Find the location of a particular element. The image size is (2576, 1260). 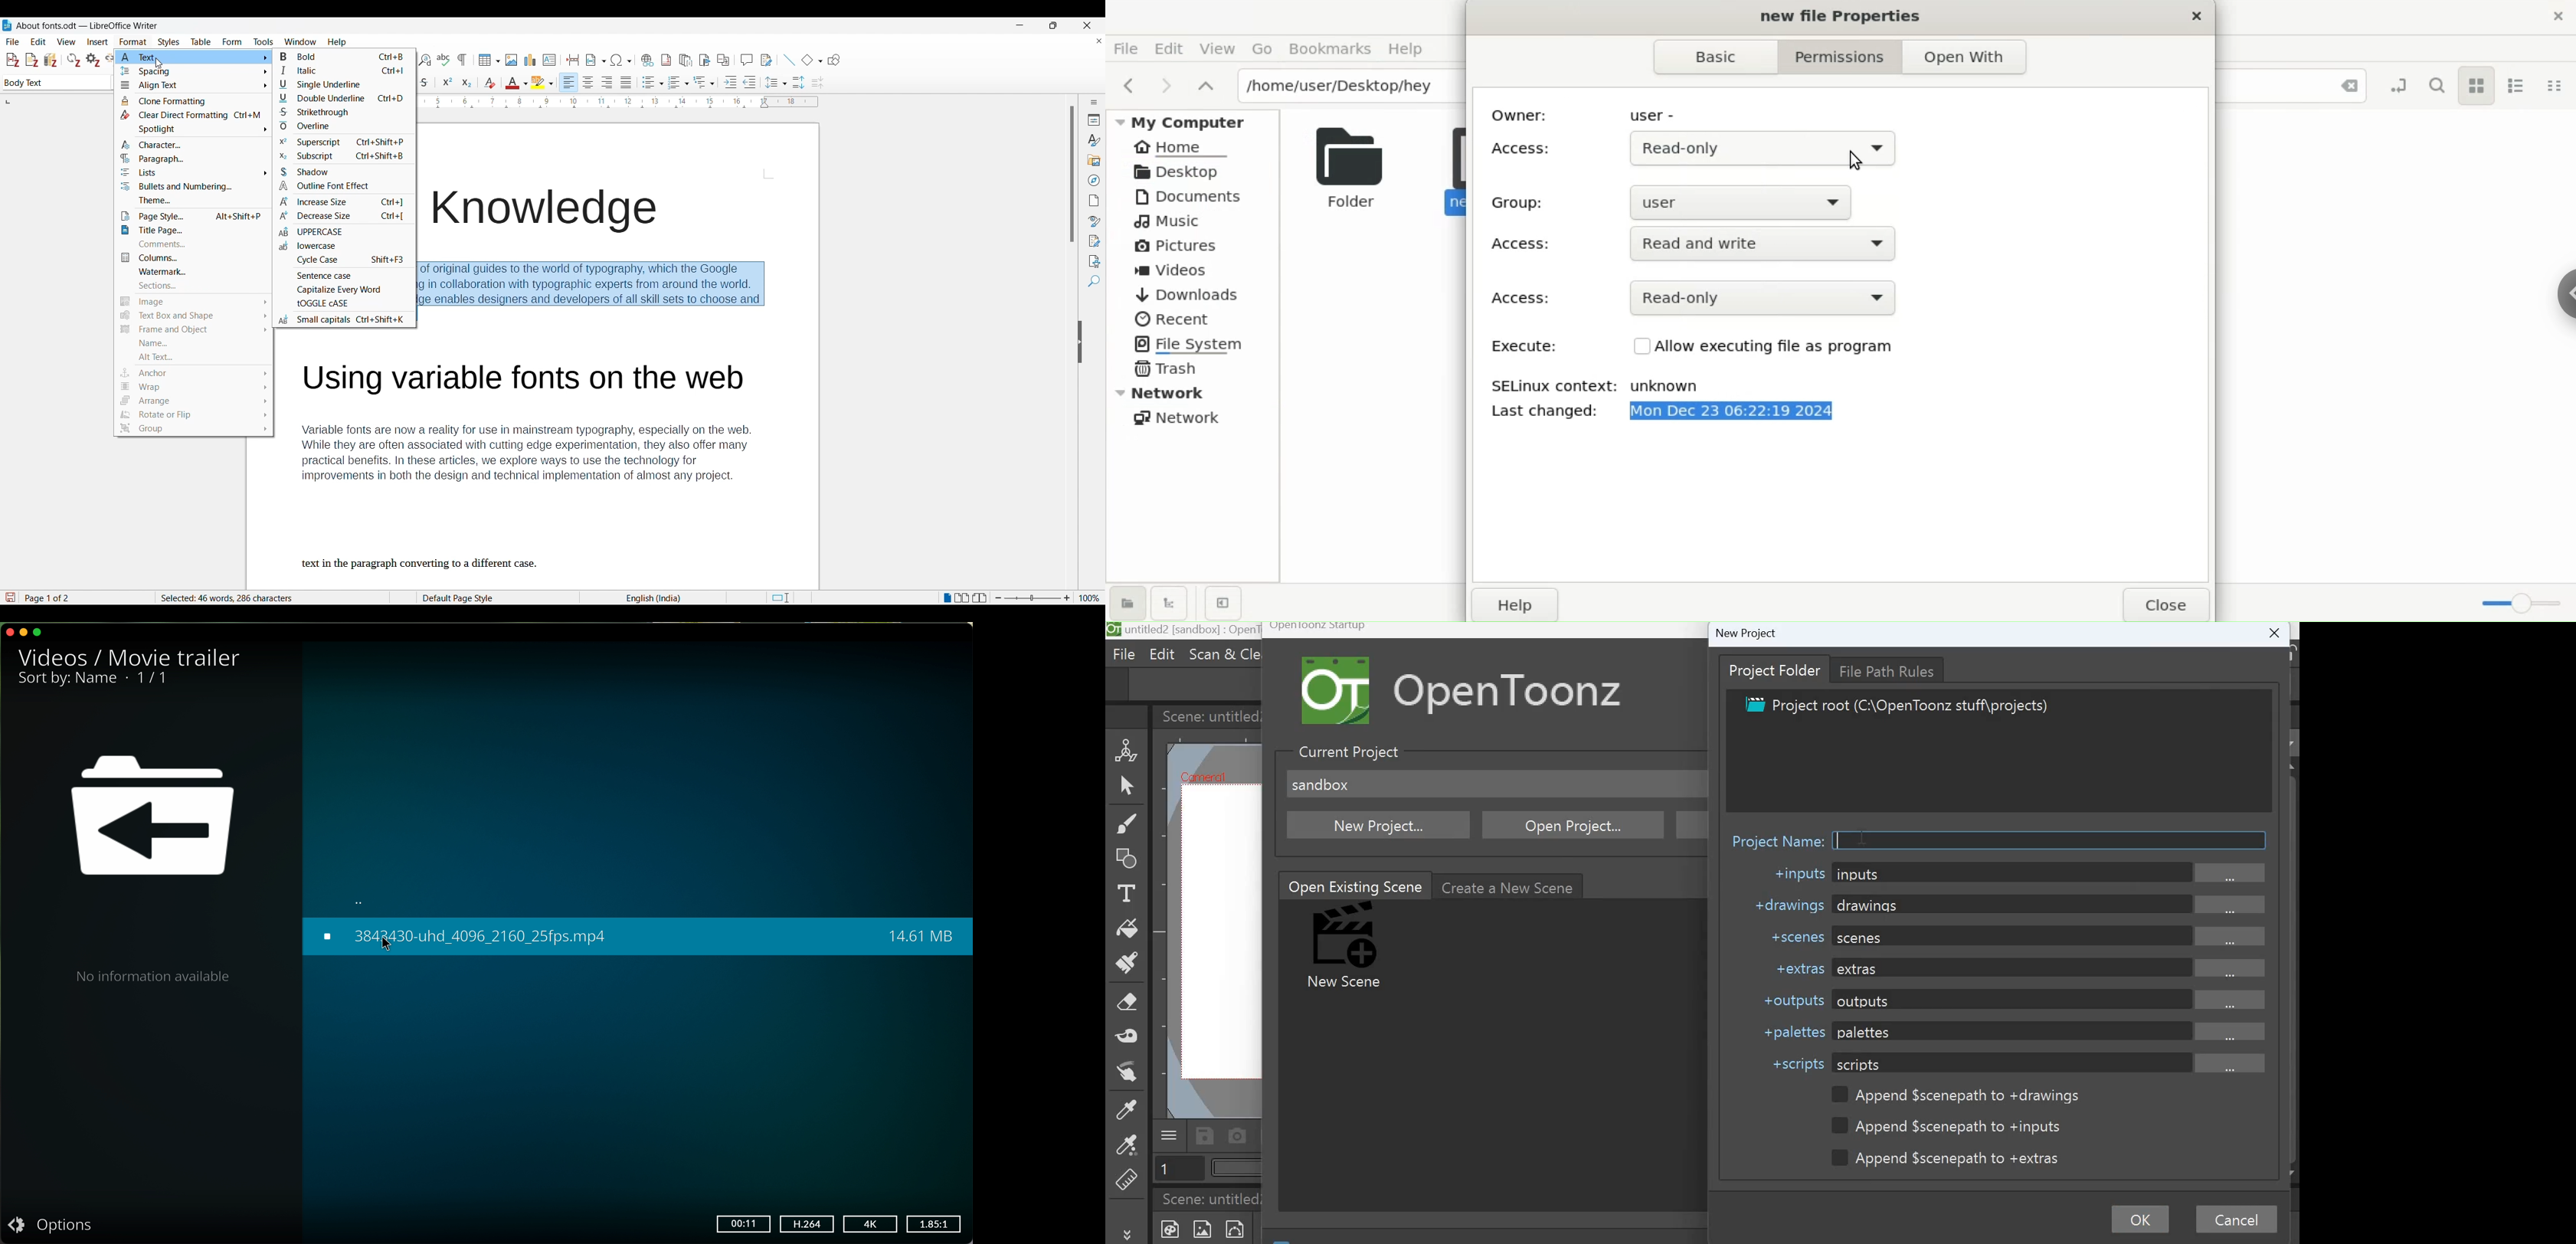

cursor is located at coordinates (388, 945).